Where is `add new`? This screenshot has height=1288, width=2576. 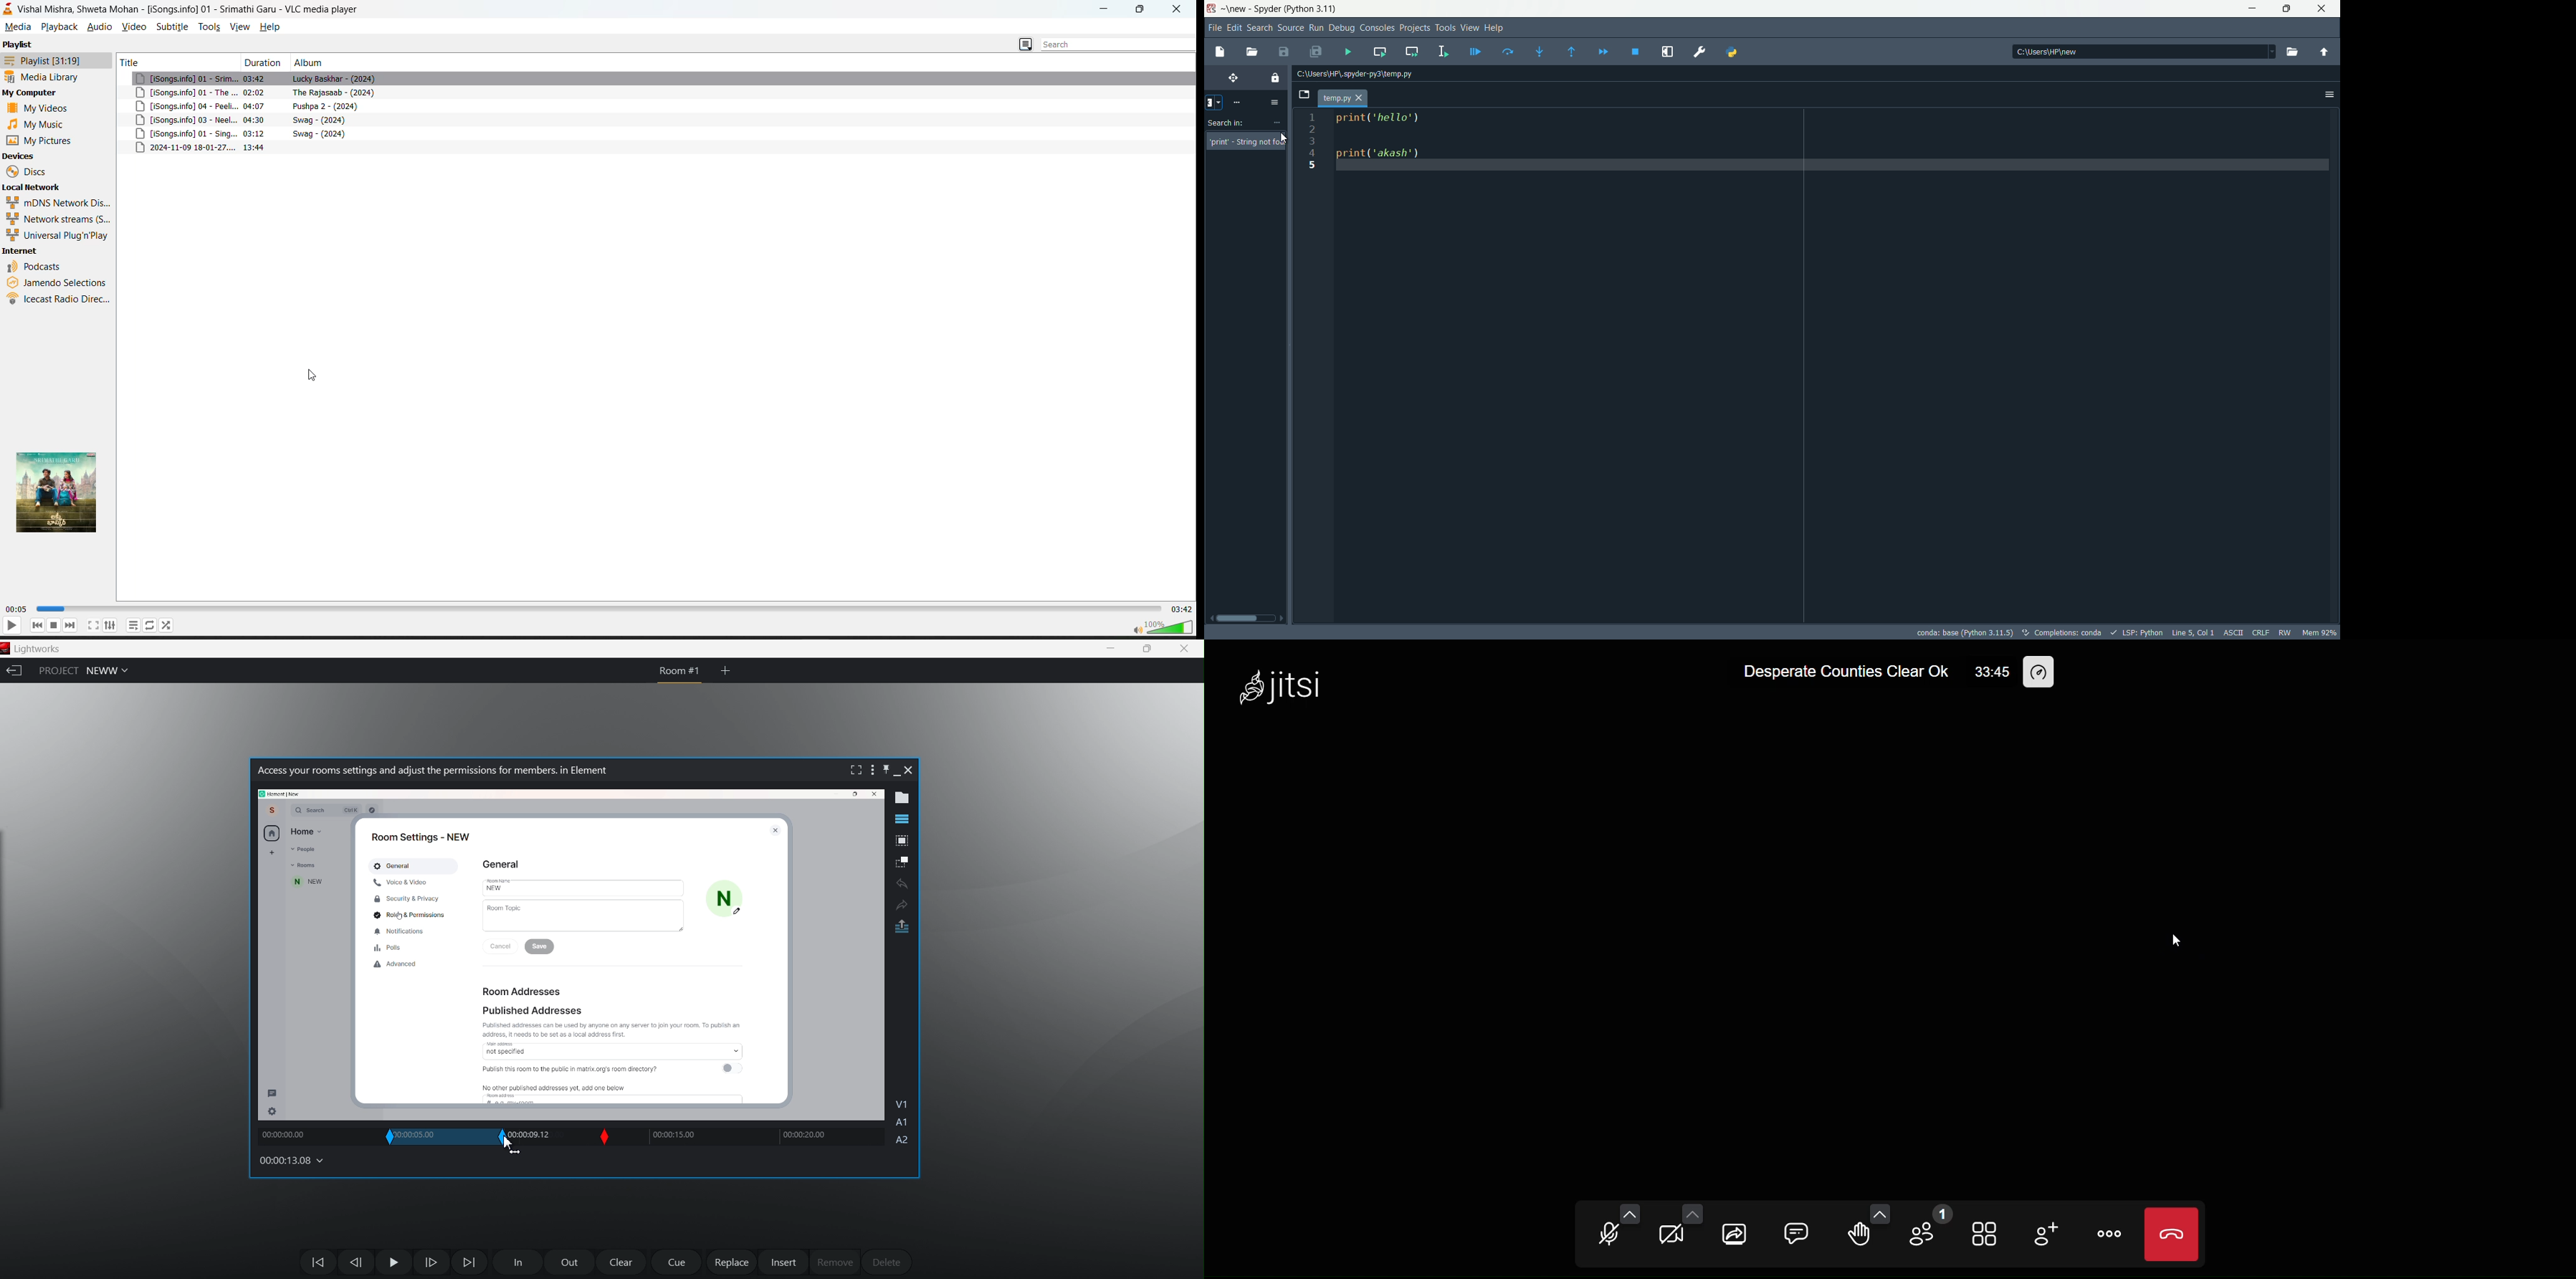
add new is located at coordinates (271, 854).